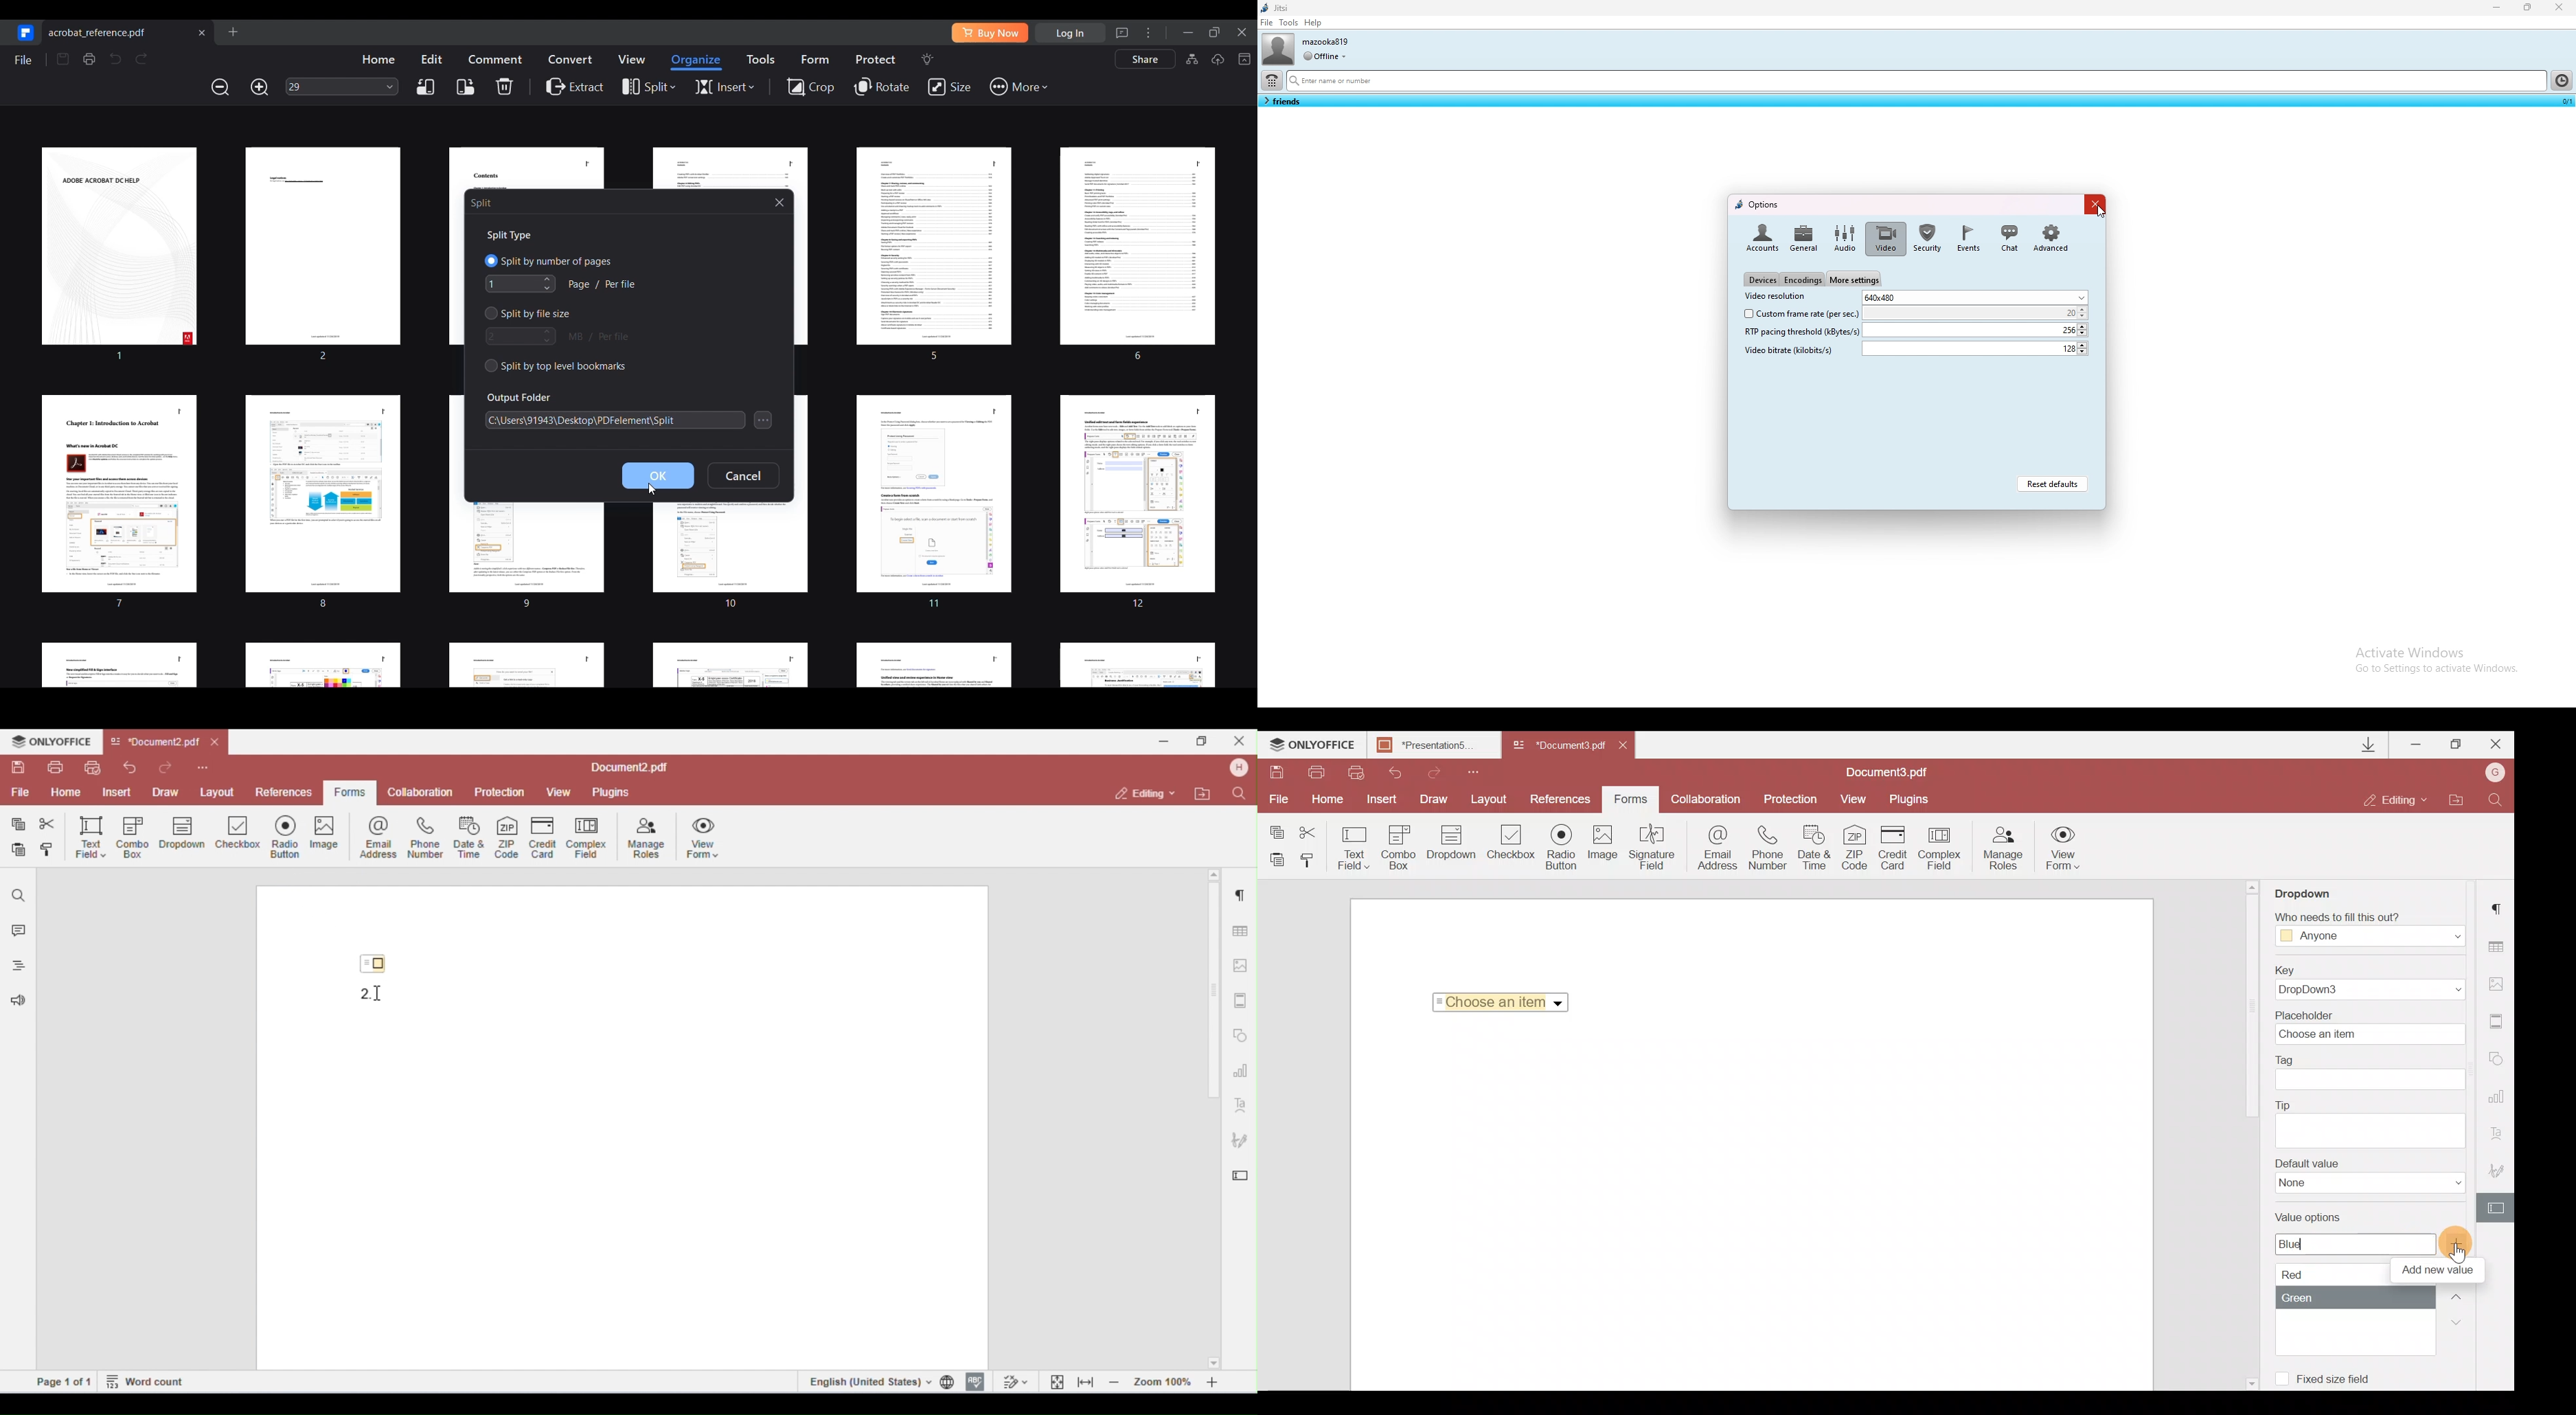 Image resolution: width=2576 pixels, height=1428 pixels. I want to click on Audio, so click(1844, 238).